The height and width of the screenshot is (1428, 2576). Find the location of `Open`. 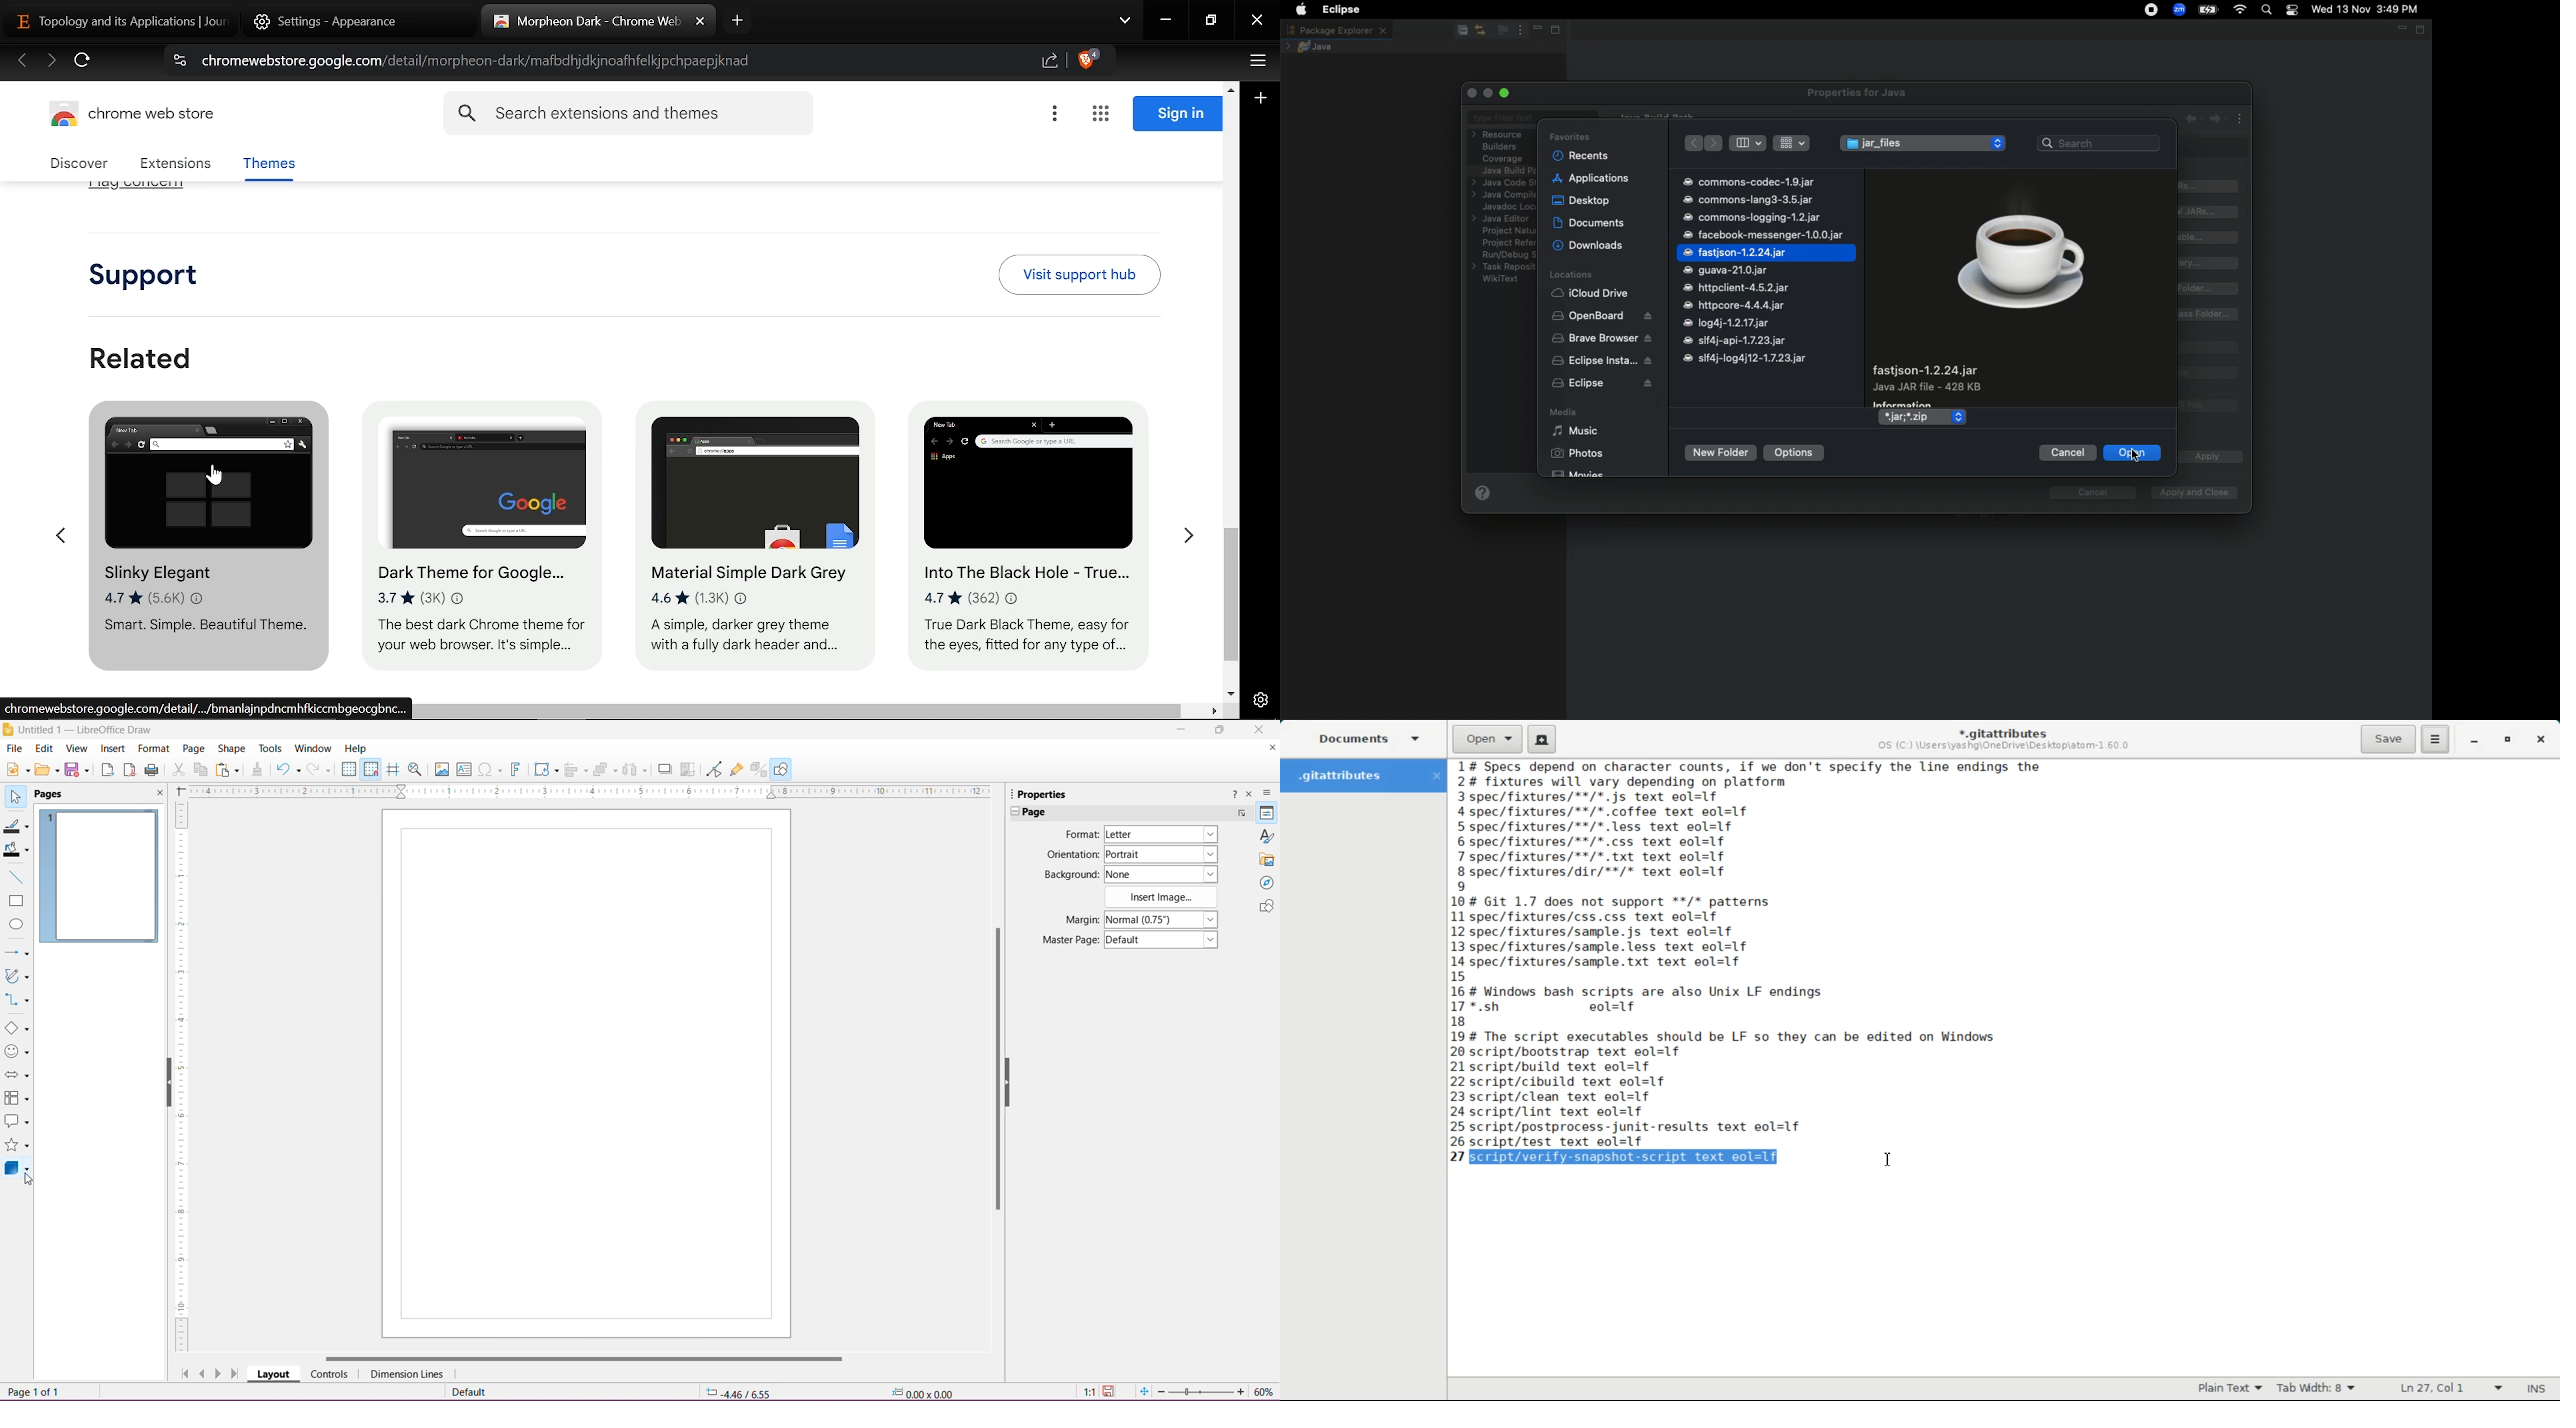

Open is located at coordinates (46, 771).